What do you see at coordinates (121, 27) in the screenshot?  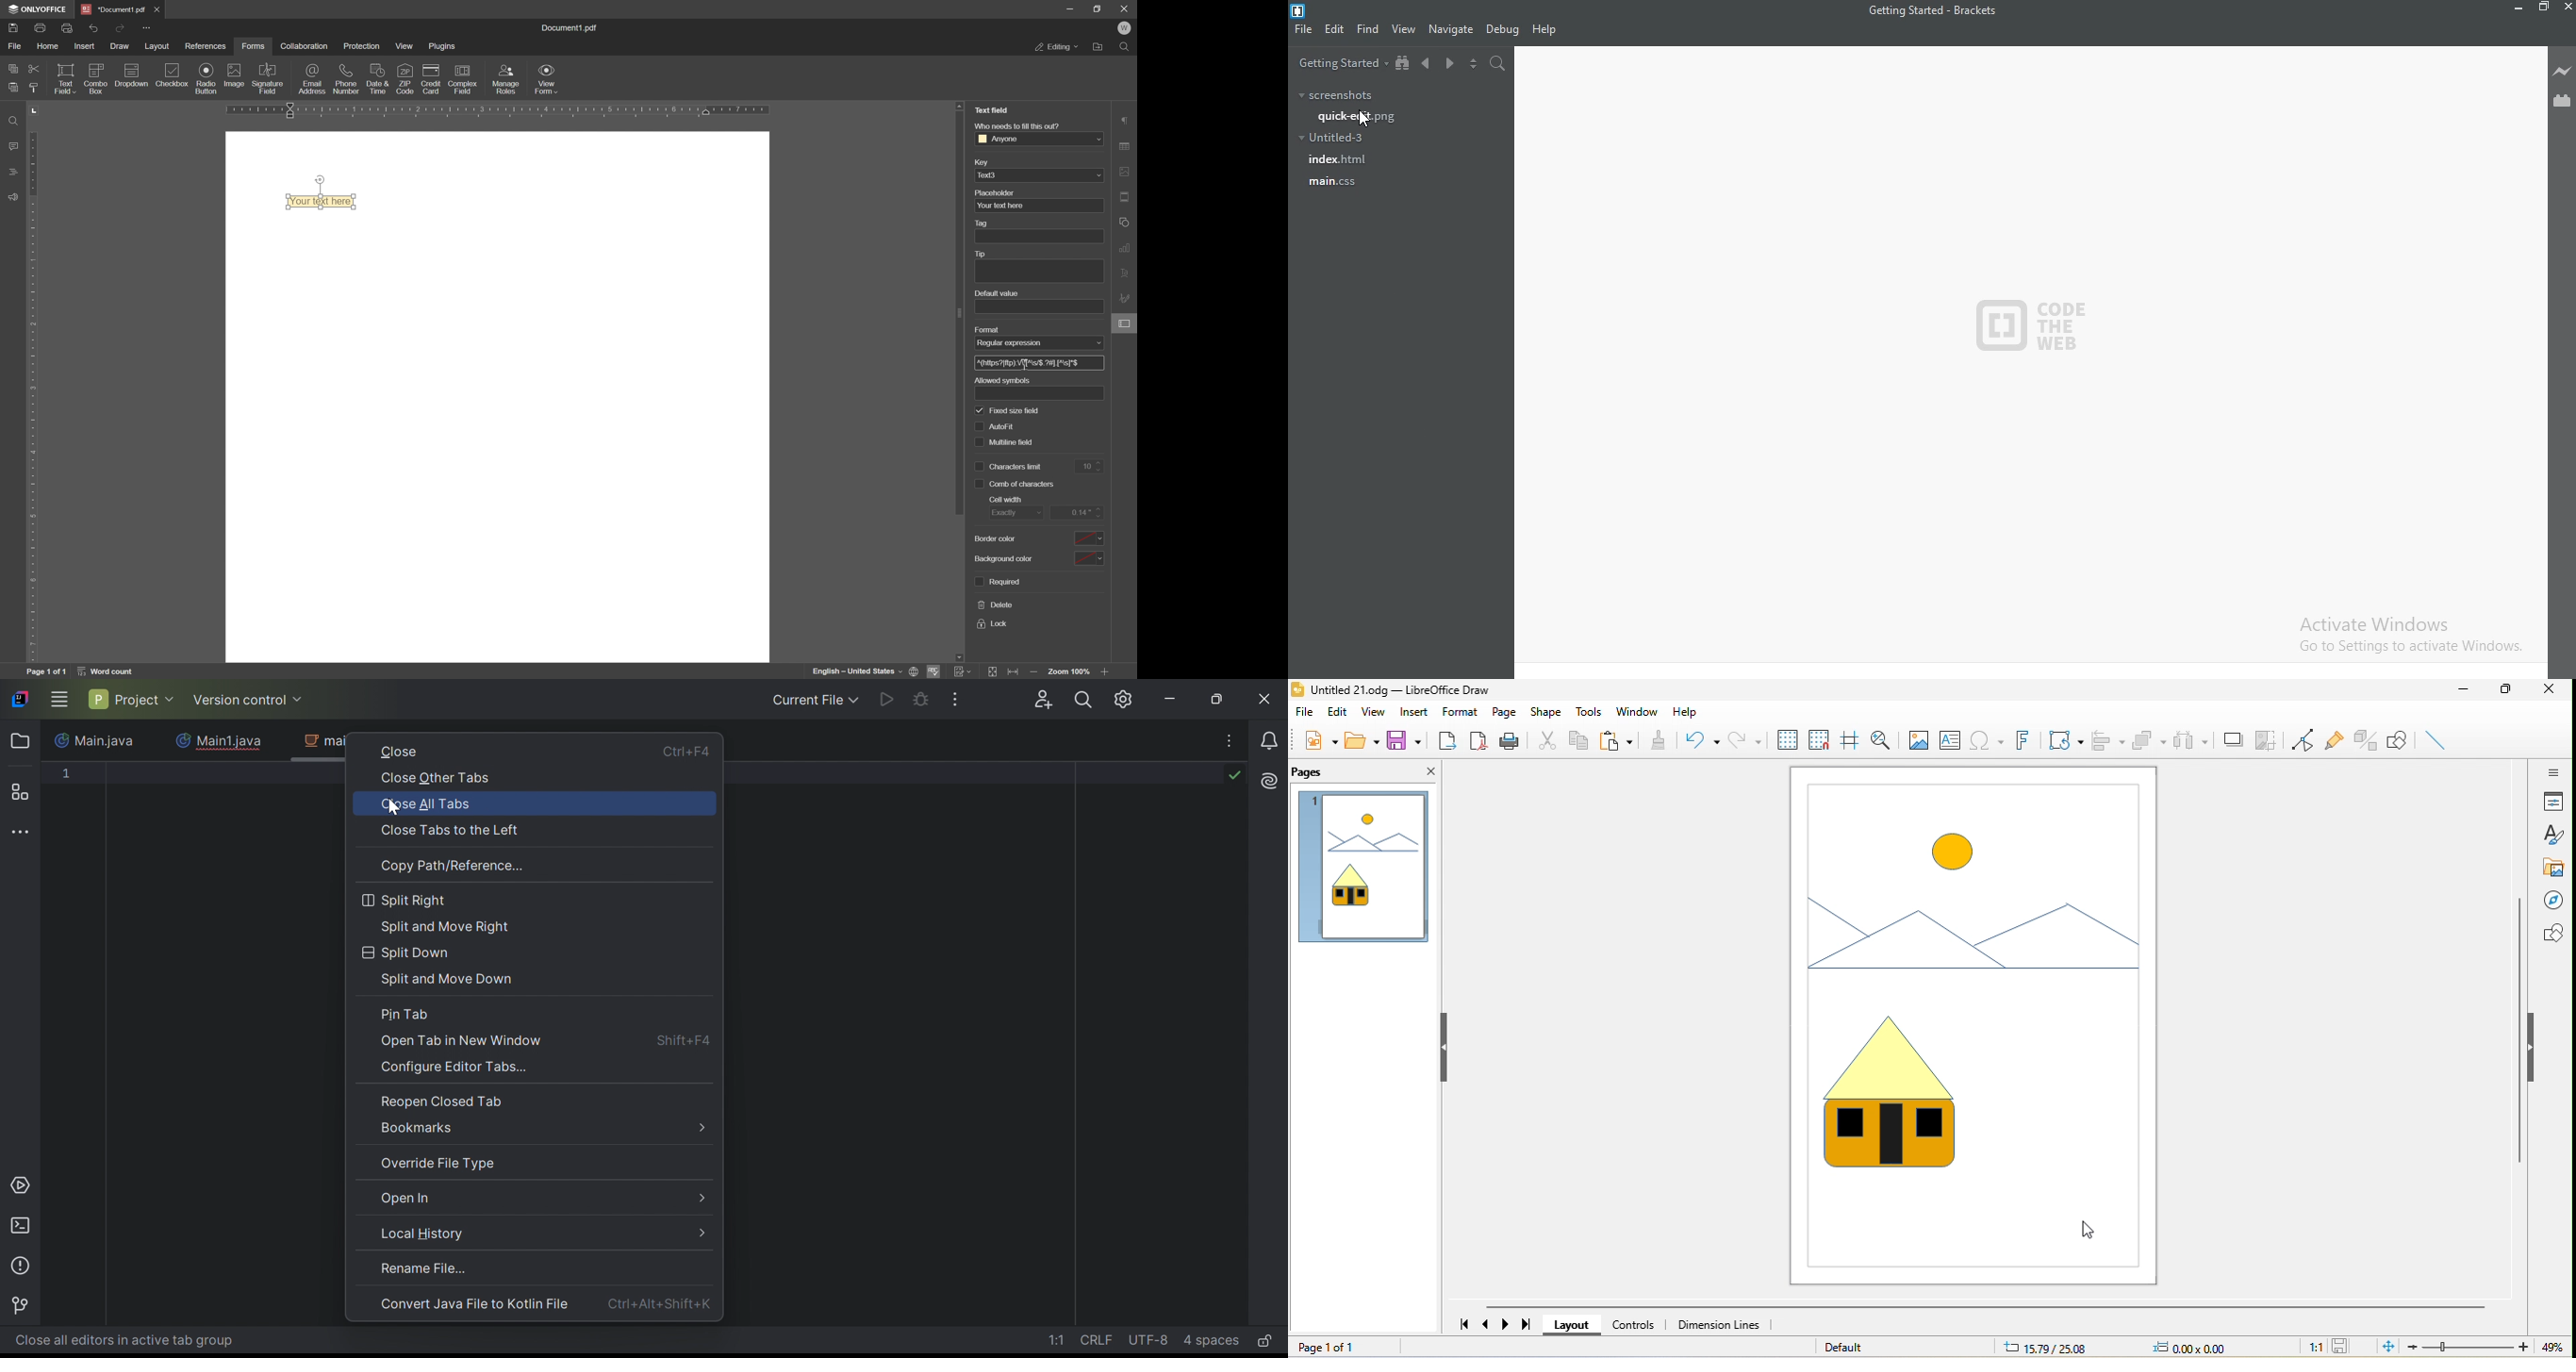 I see `redo` at bounding box center [121, 27].